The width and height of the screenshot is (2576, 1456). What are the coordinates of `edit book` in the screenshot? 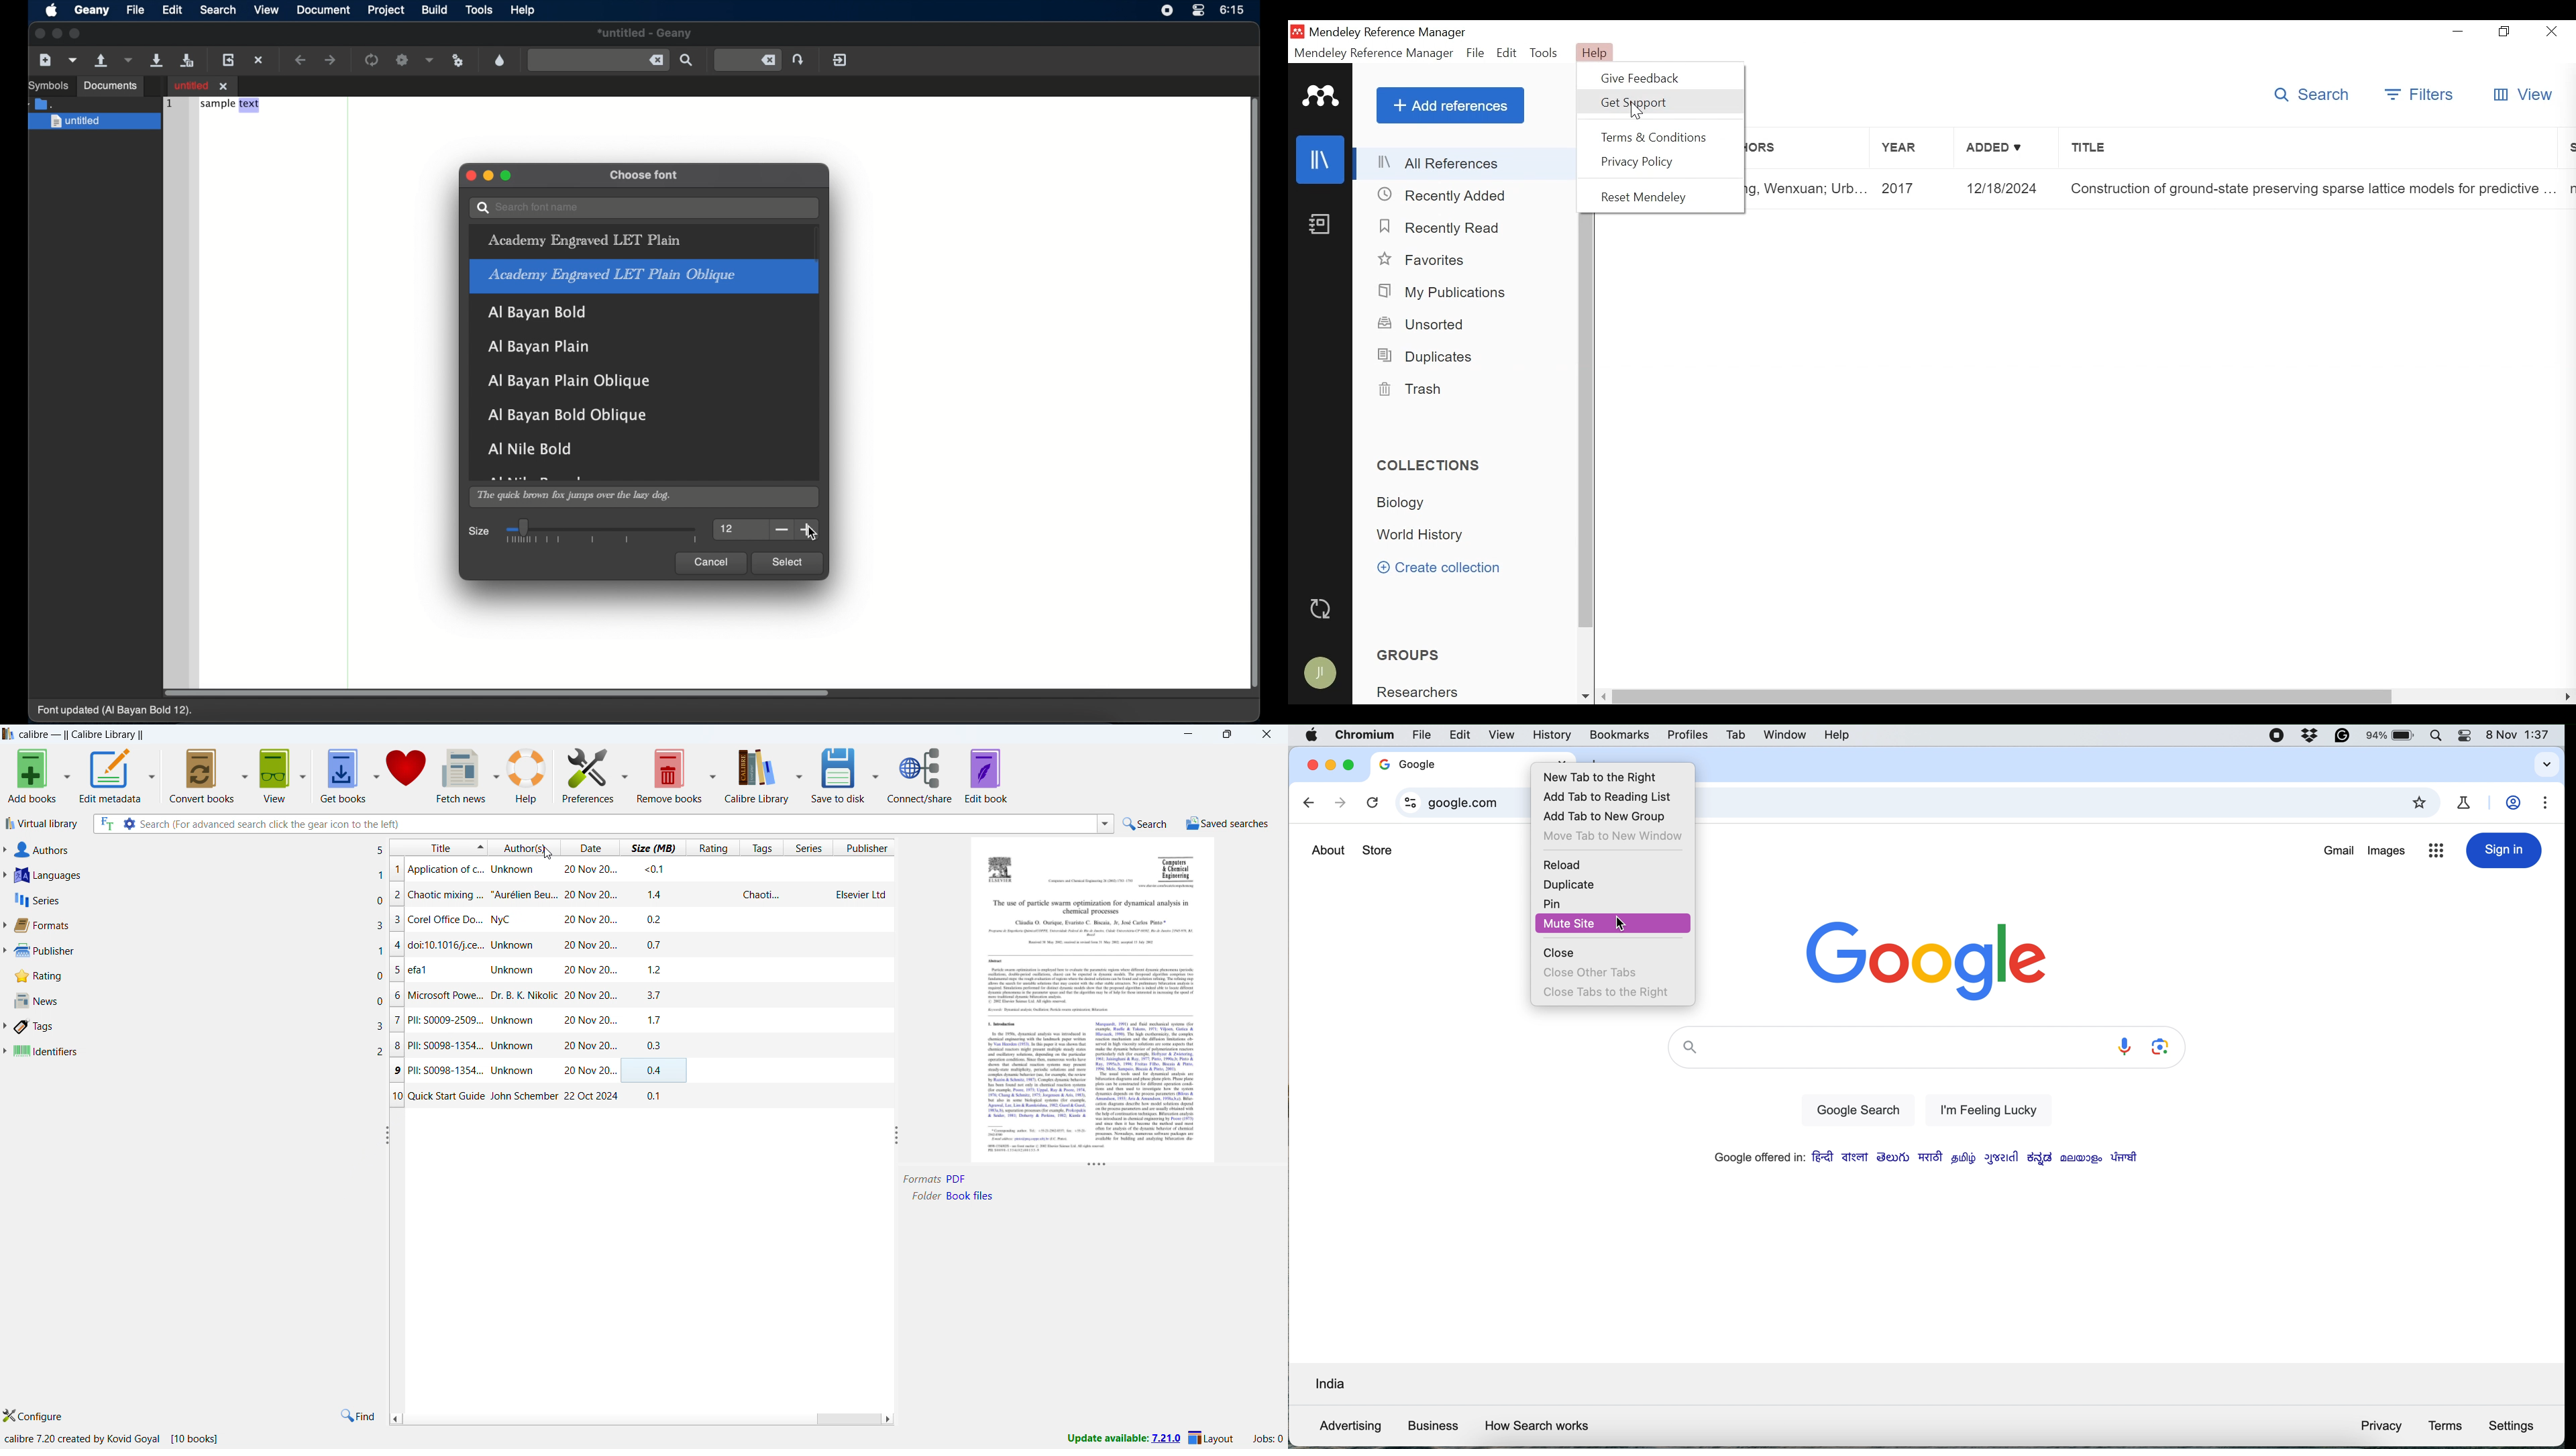 It's located at (986, 776).